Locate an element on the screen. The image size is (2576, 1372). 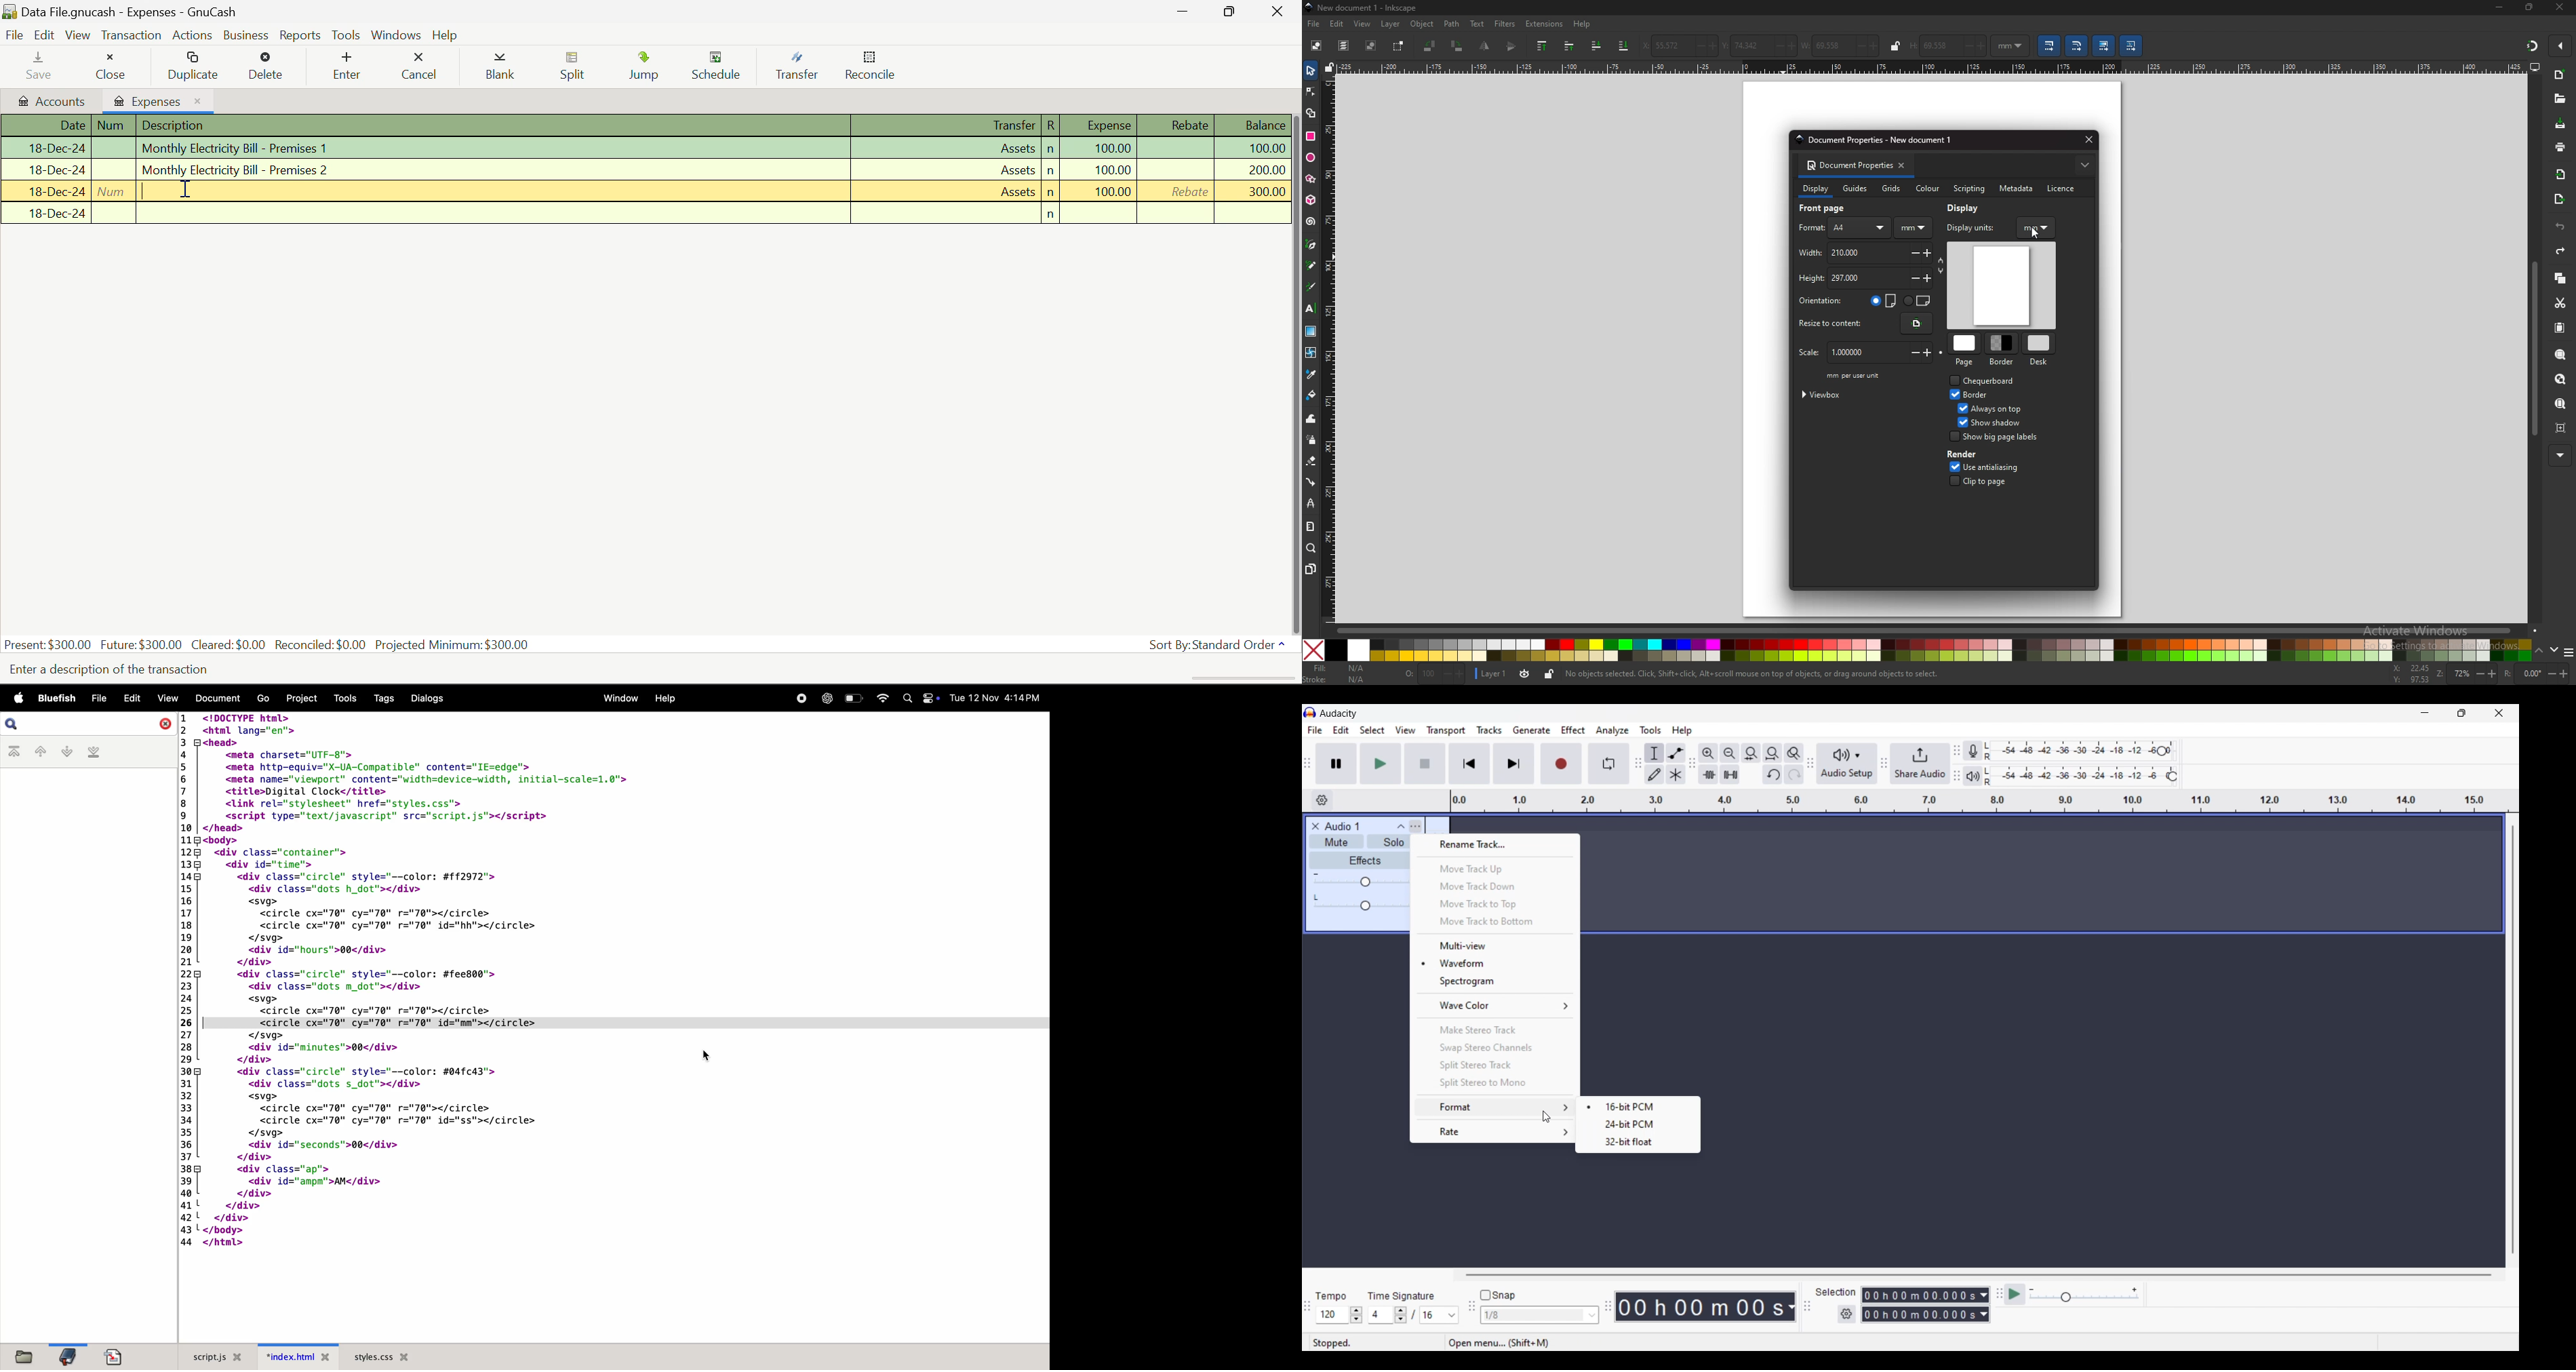
Show interface in a smaller tab is located at coordinates (2462, 713).